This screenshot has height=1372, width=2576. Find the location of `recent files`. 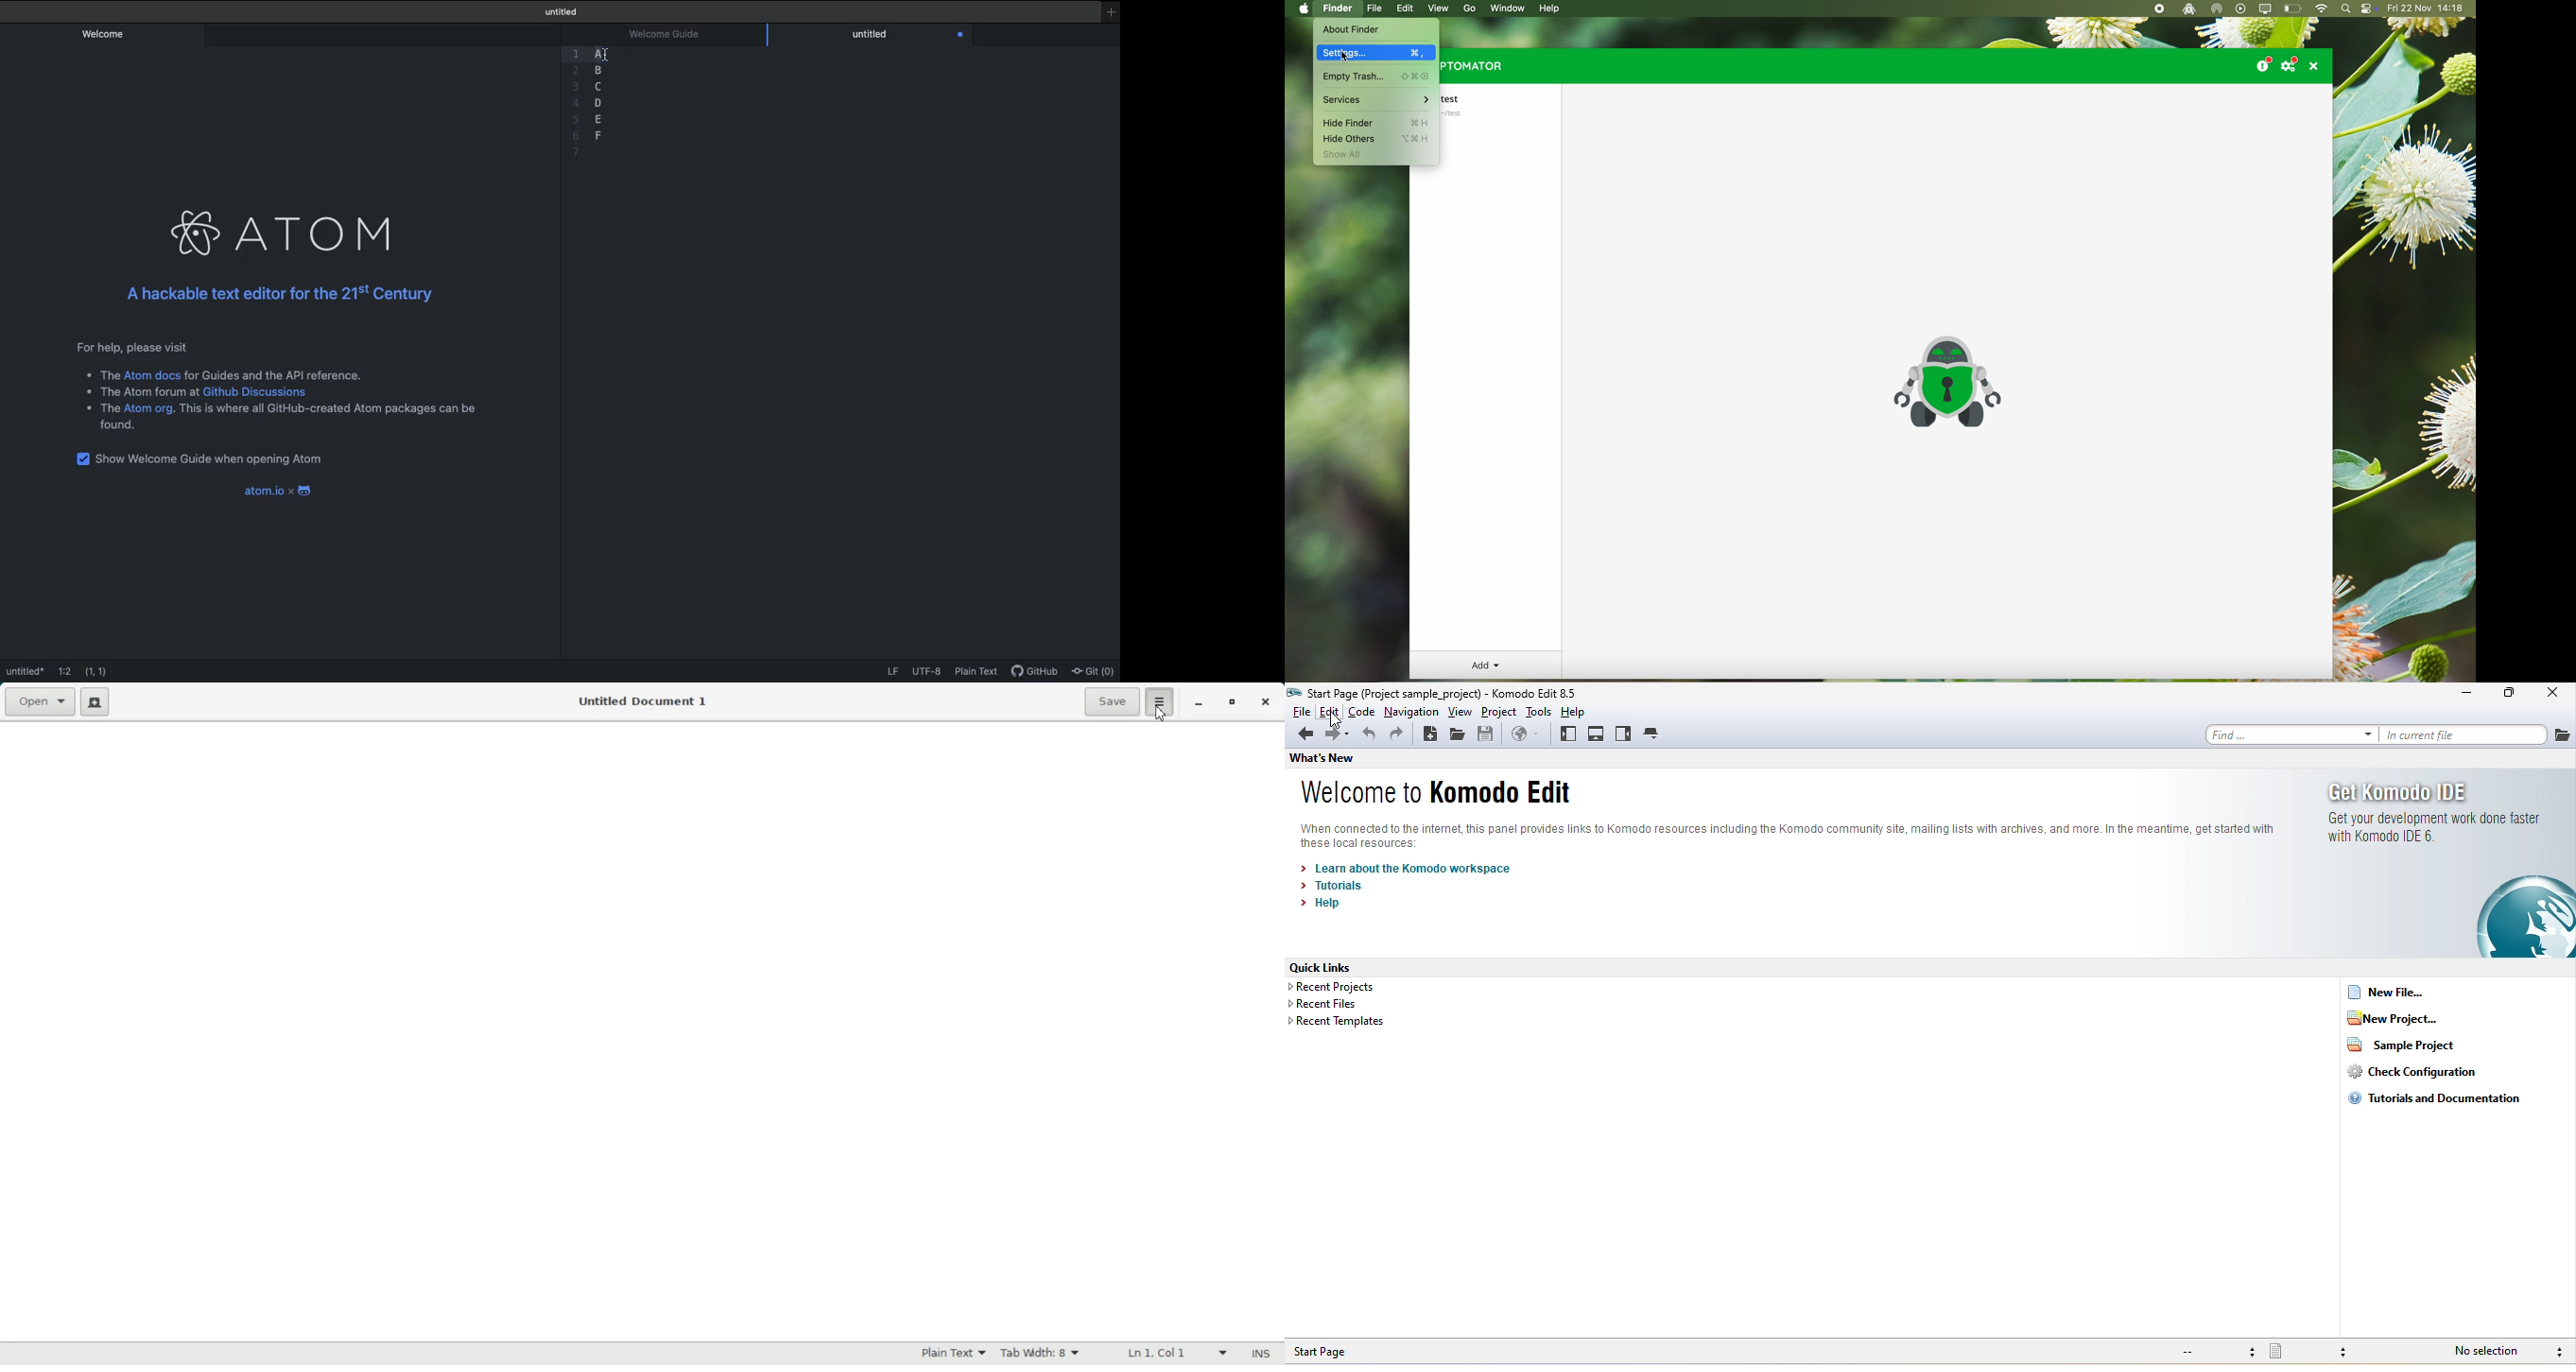

recent files is located at coordinates (1340, 1004).